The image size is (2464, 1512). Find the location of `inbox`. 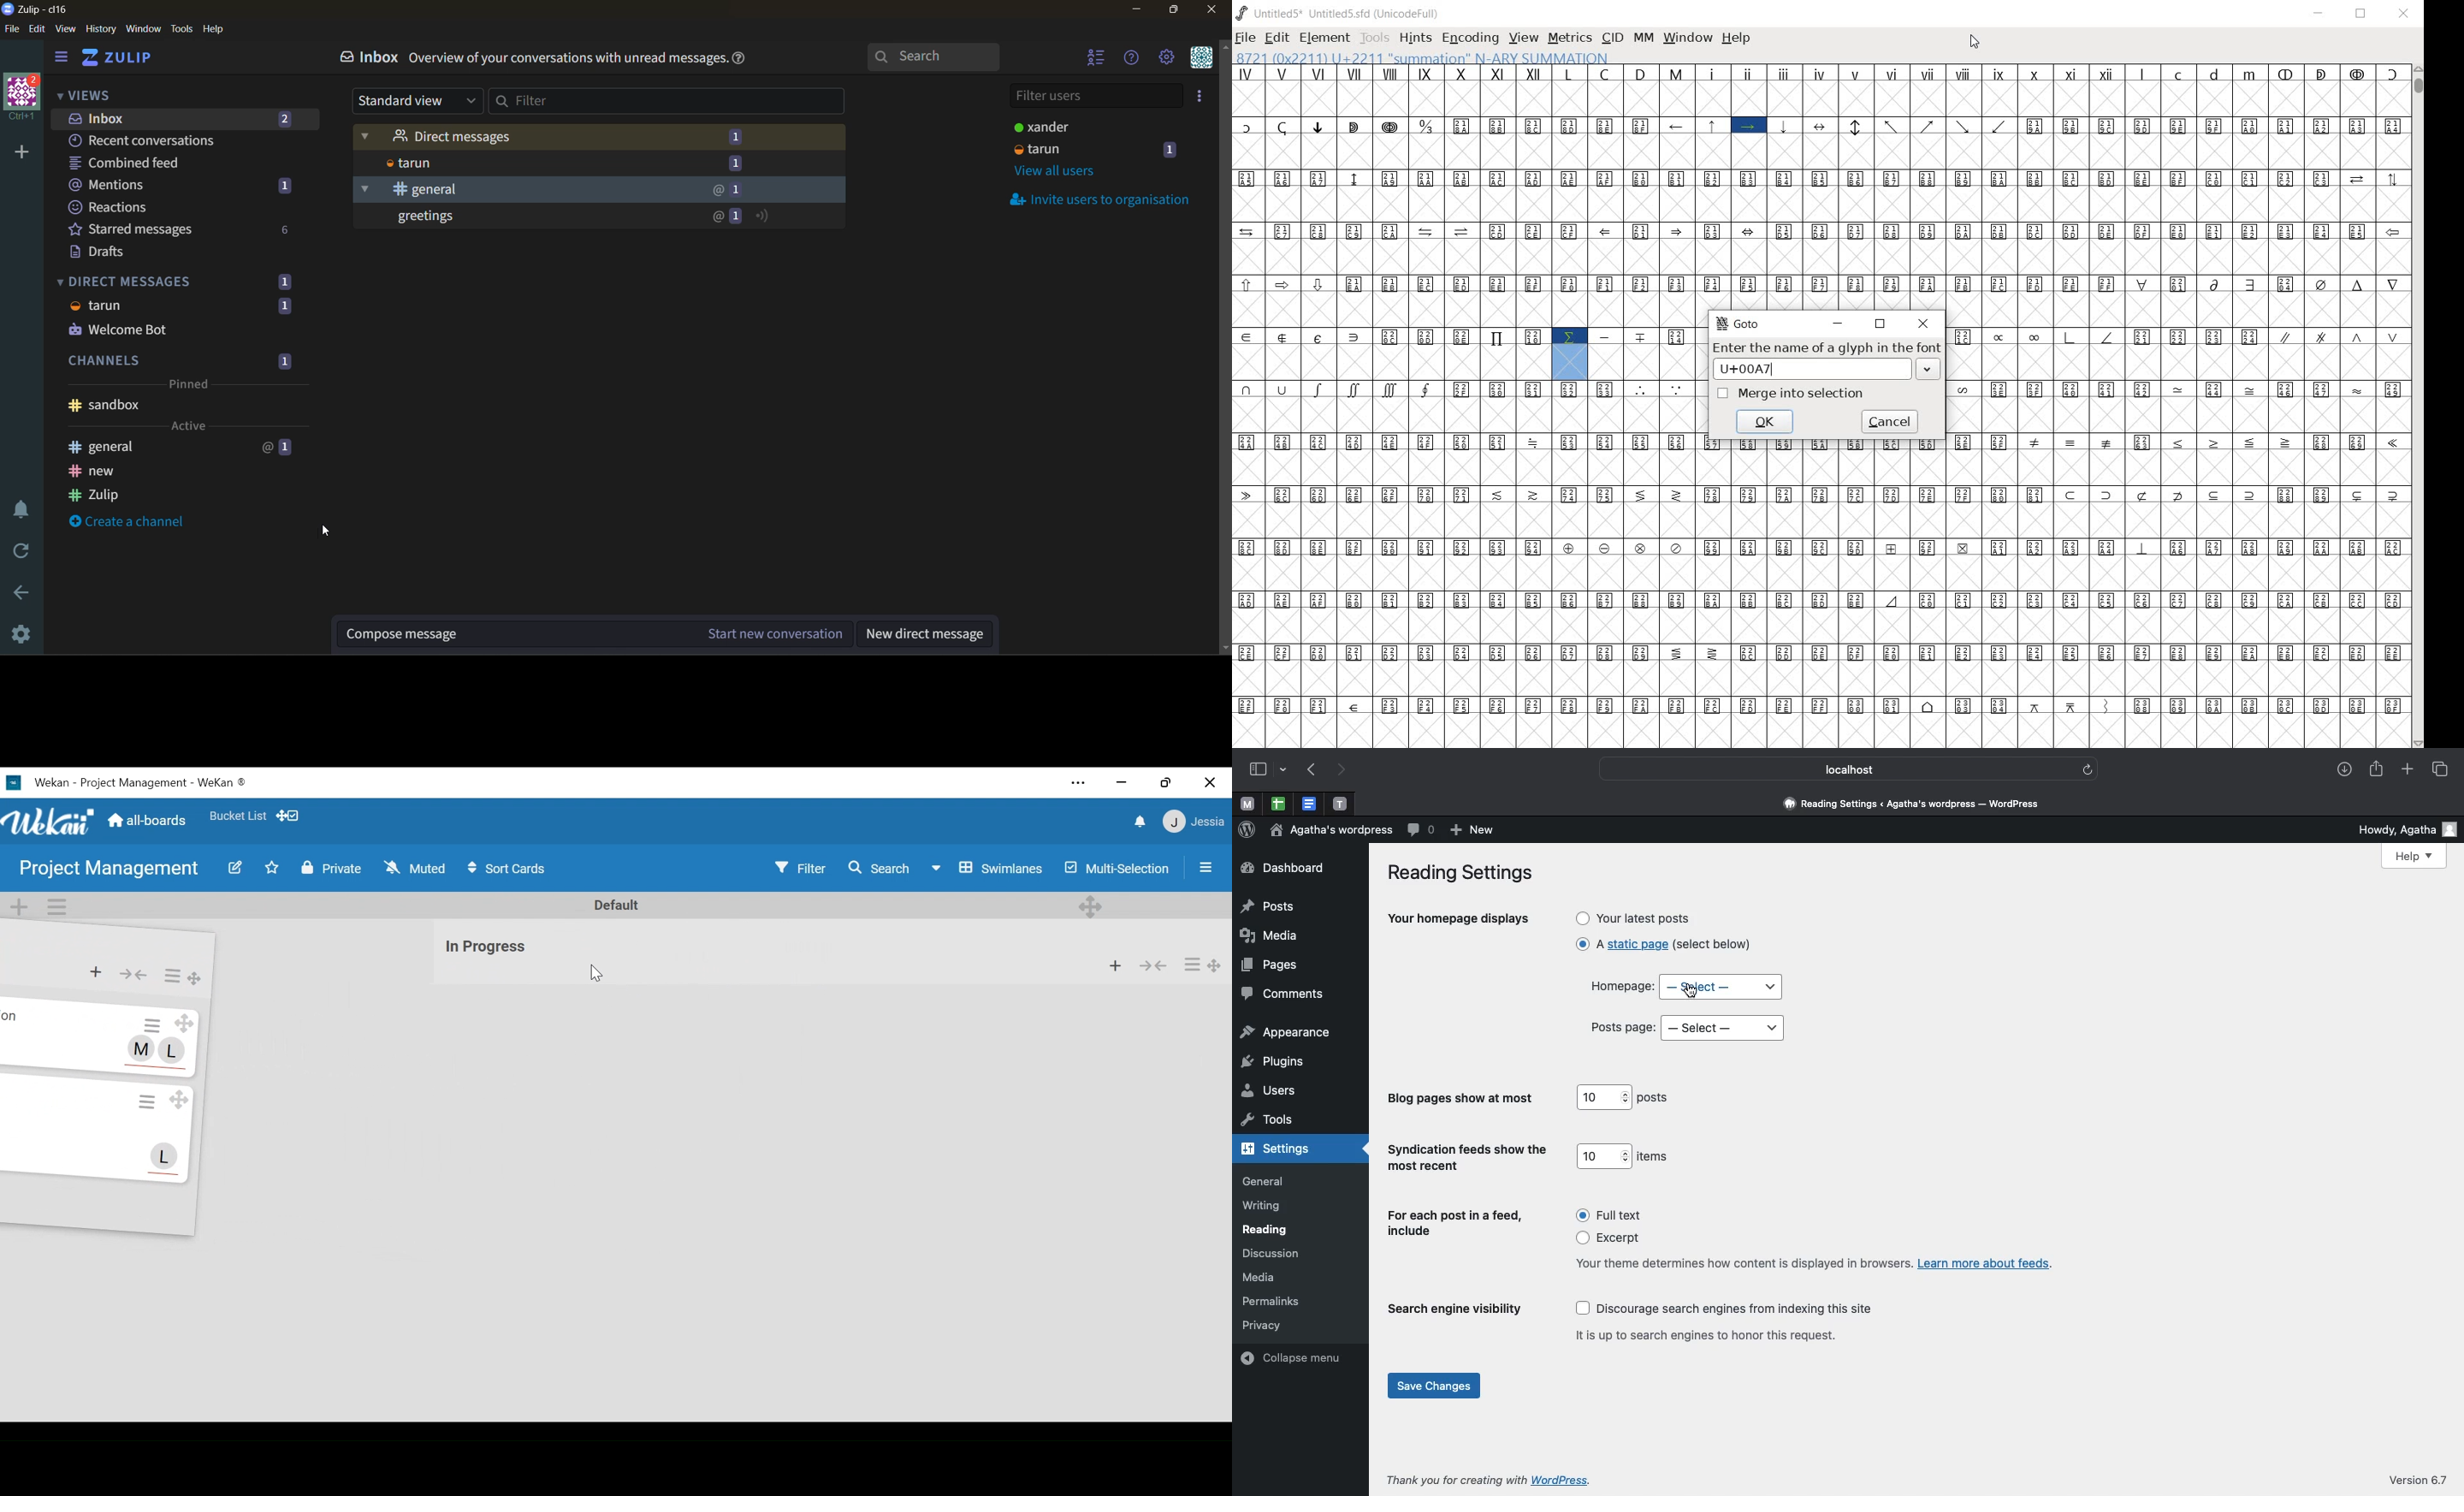

inbox is located at coordinates (373, 60).